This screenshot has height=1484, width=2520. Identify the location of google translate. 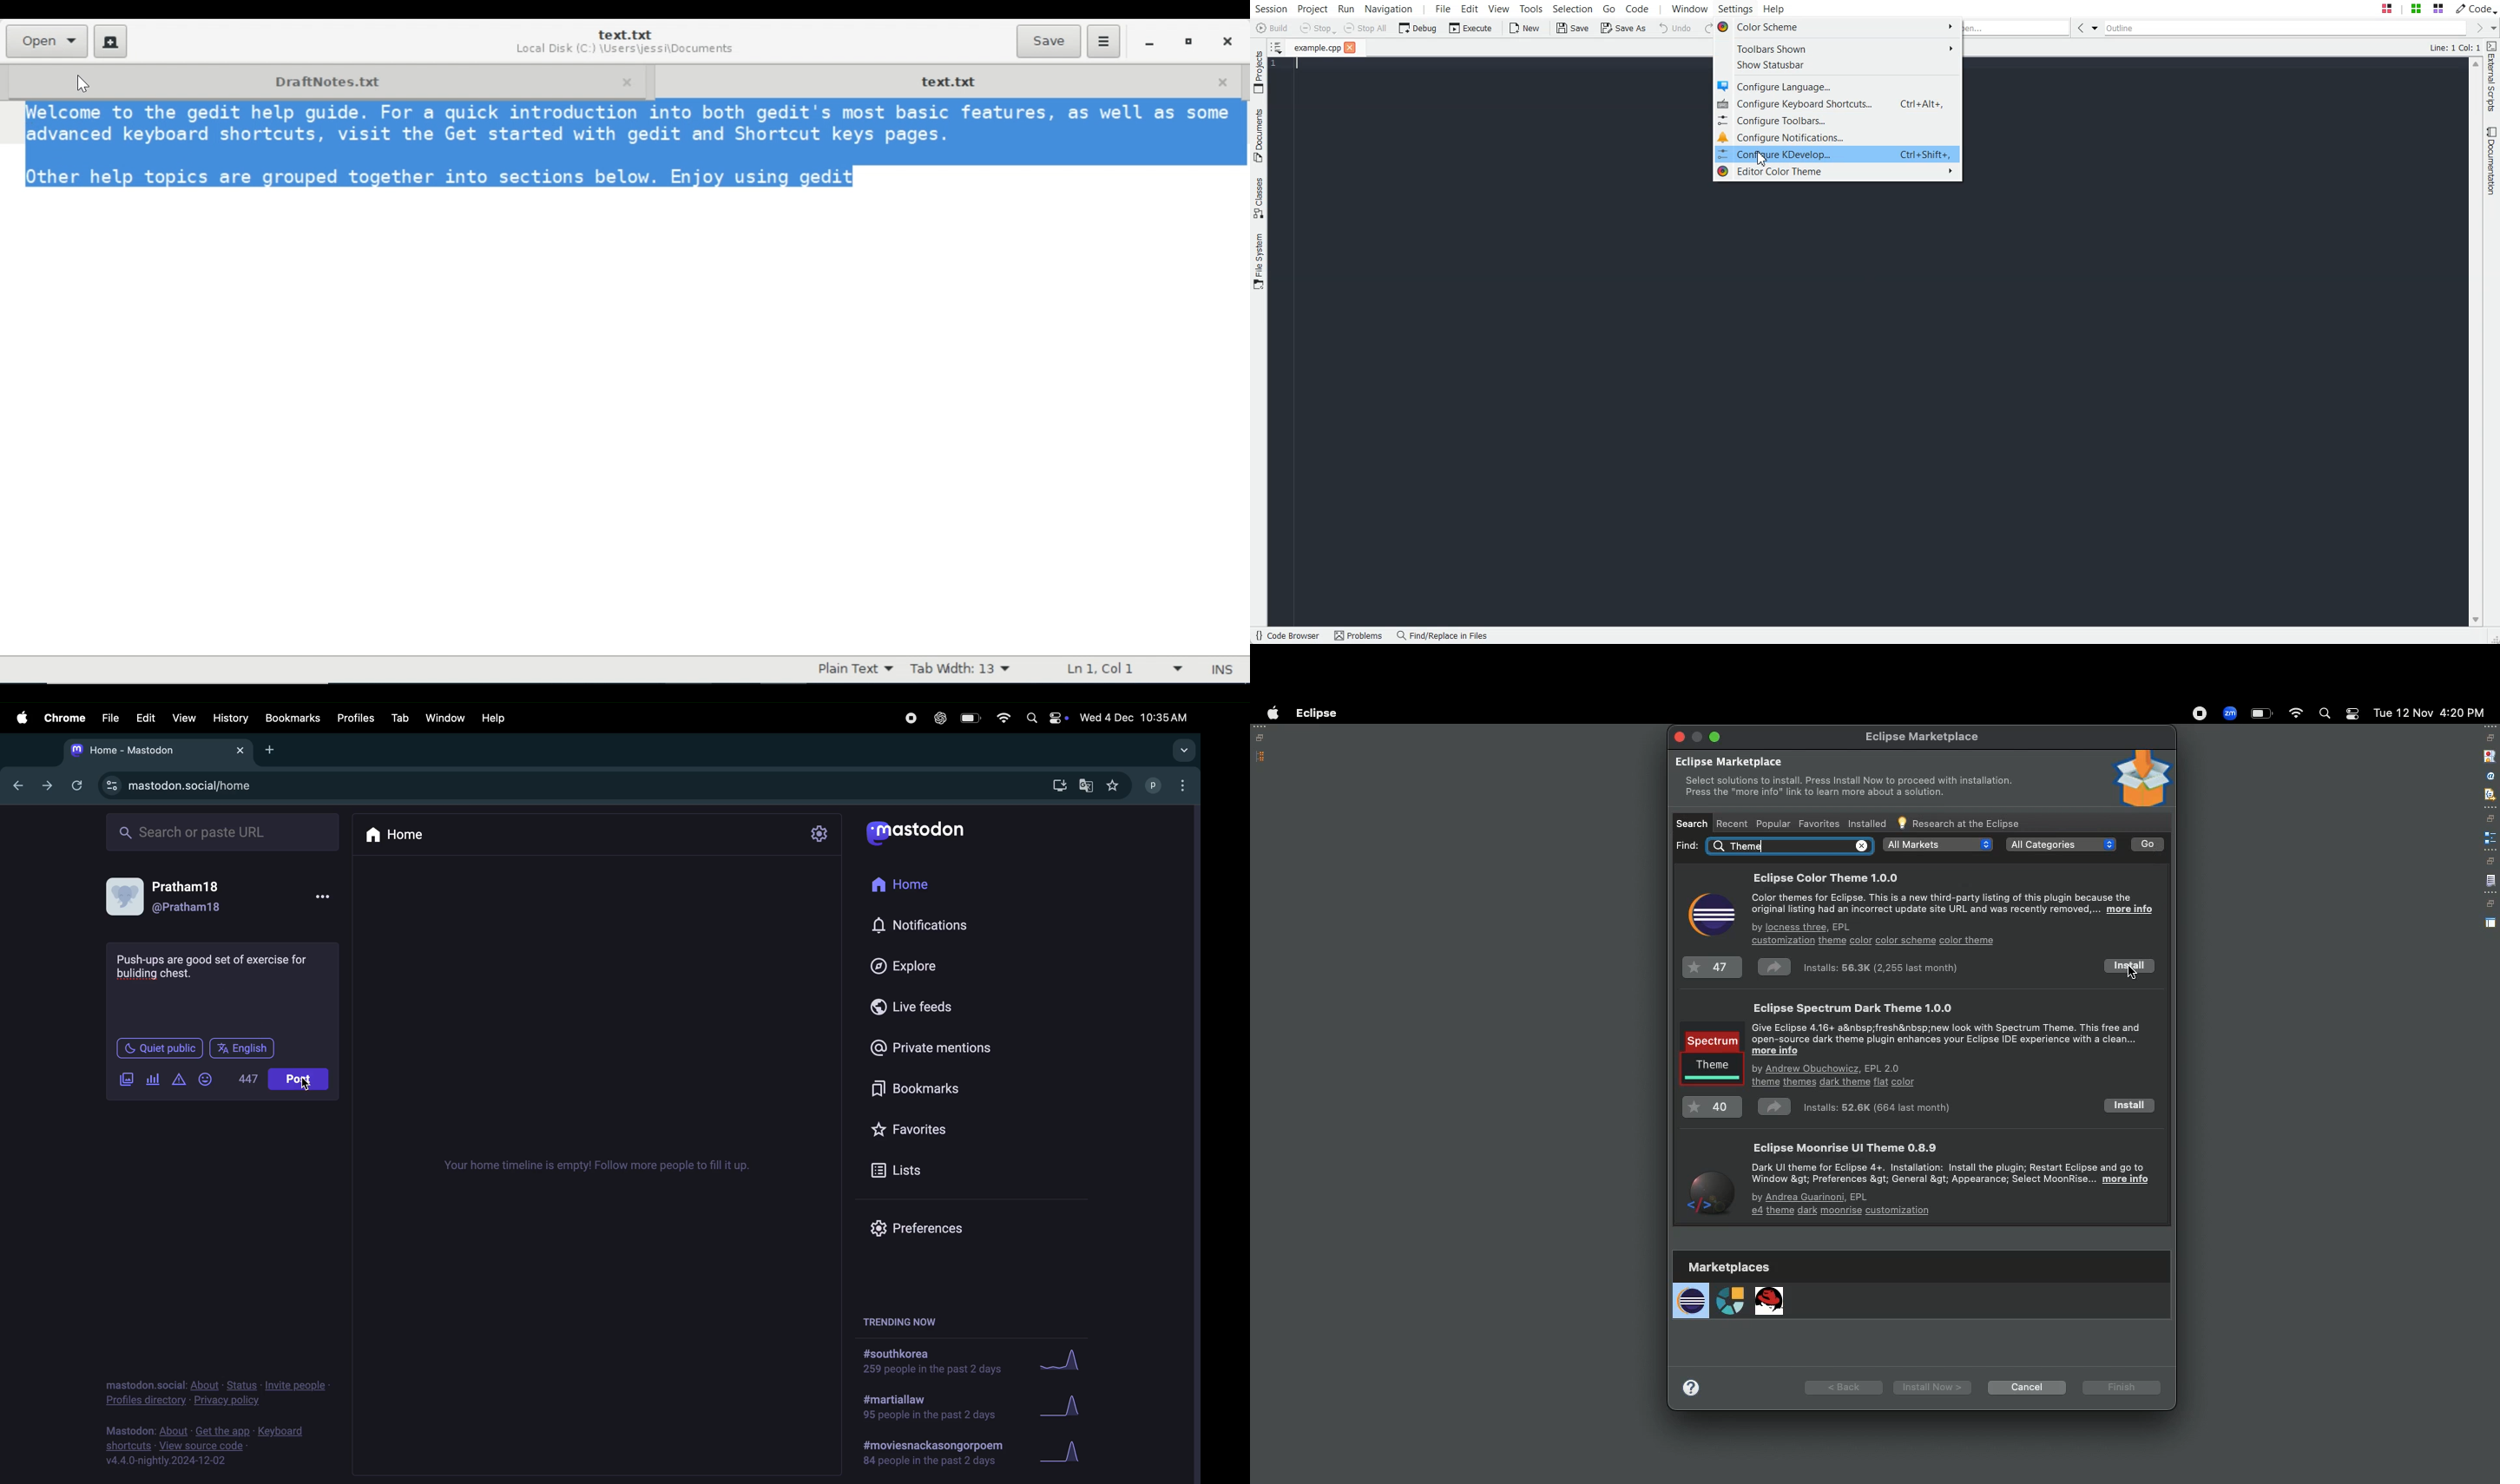
(1085, 785).